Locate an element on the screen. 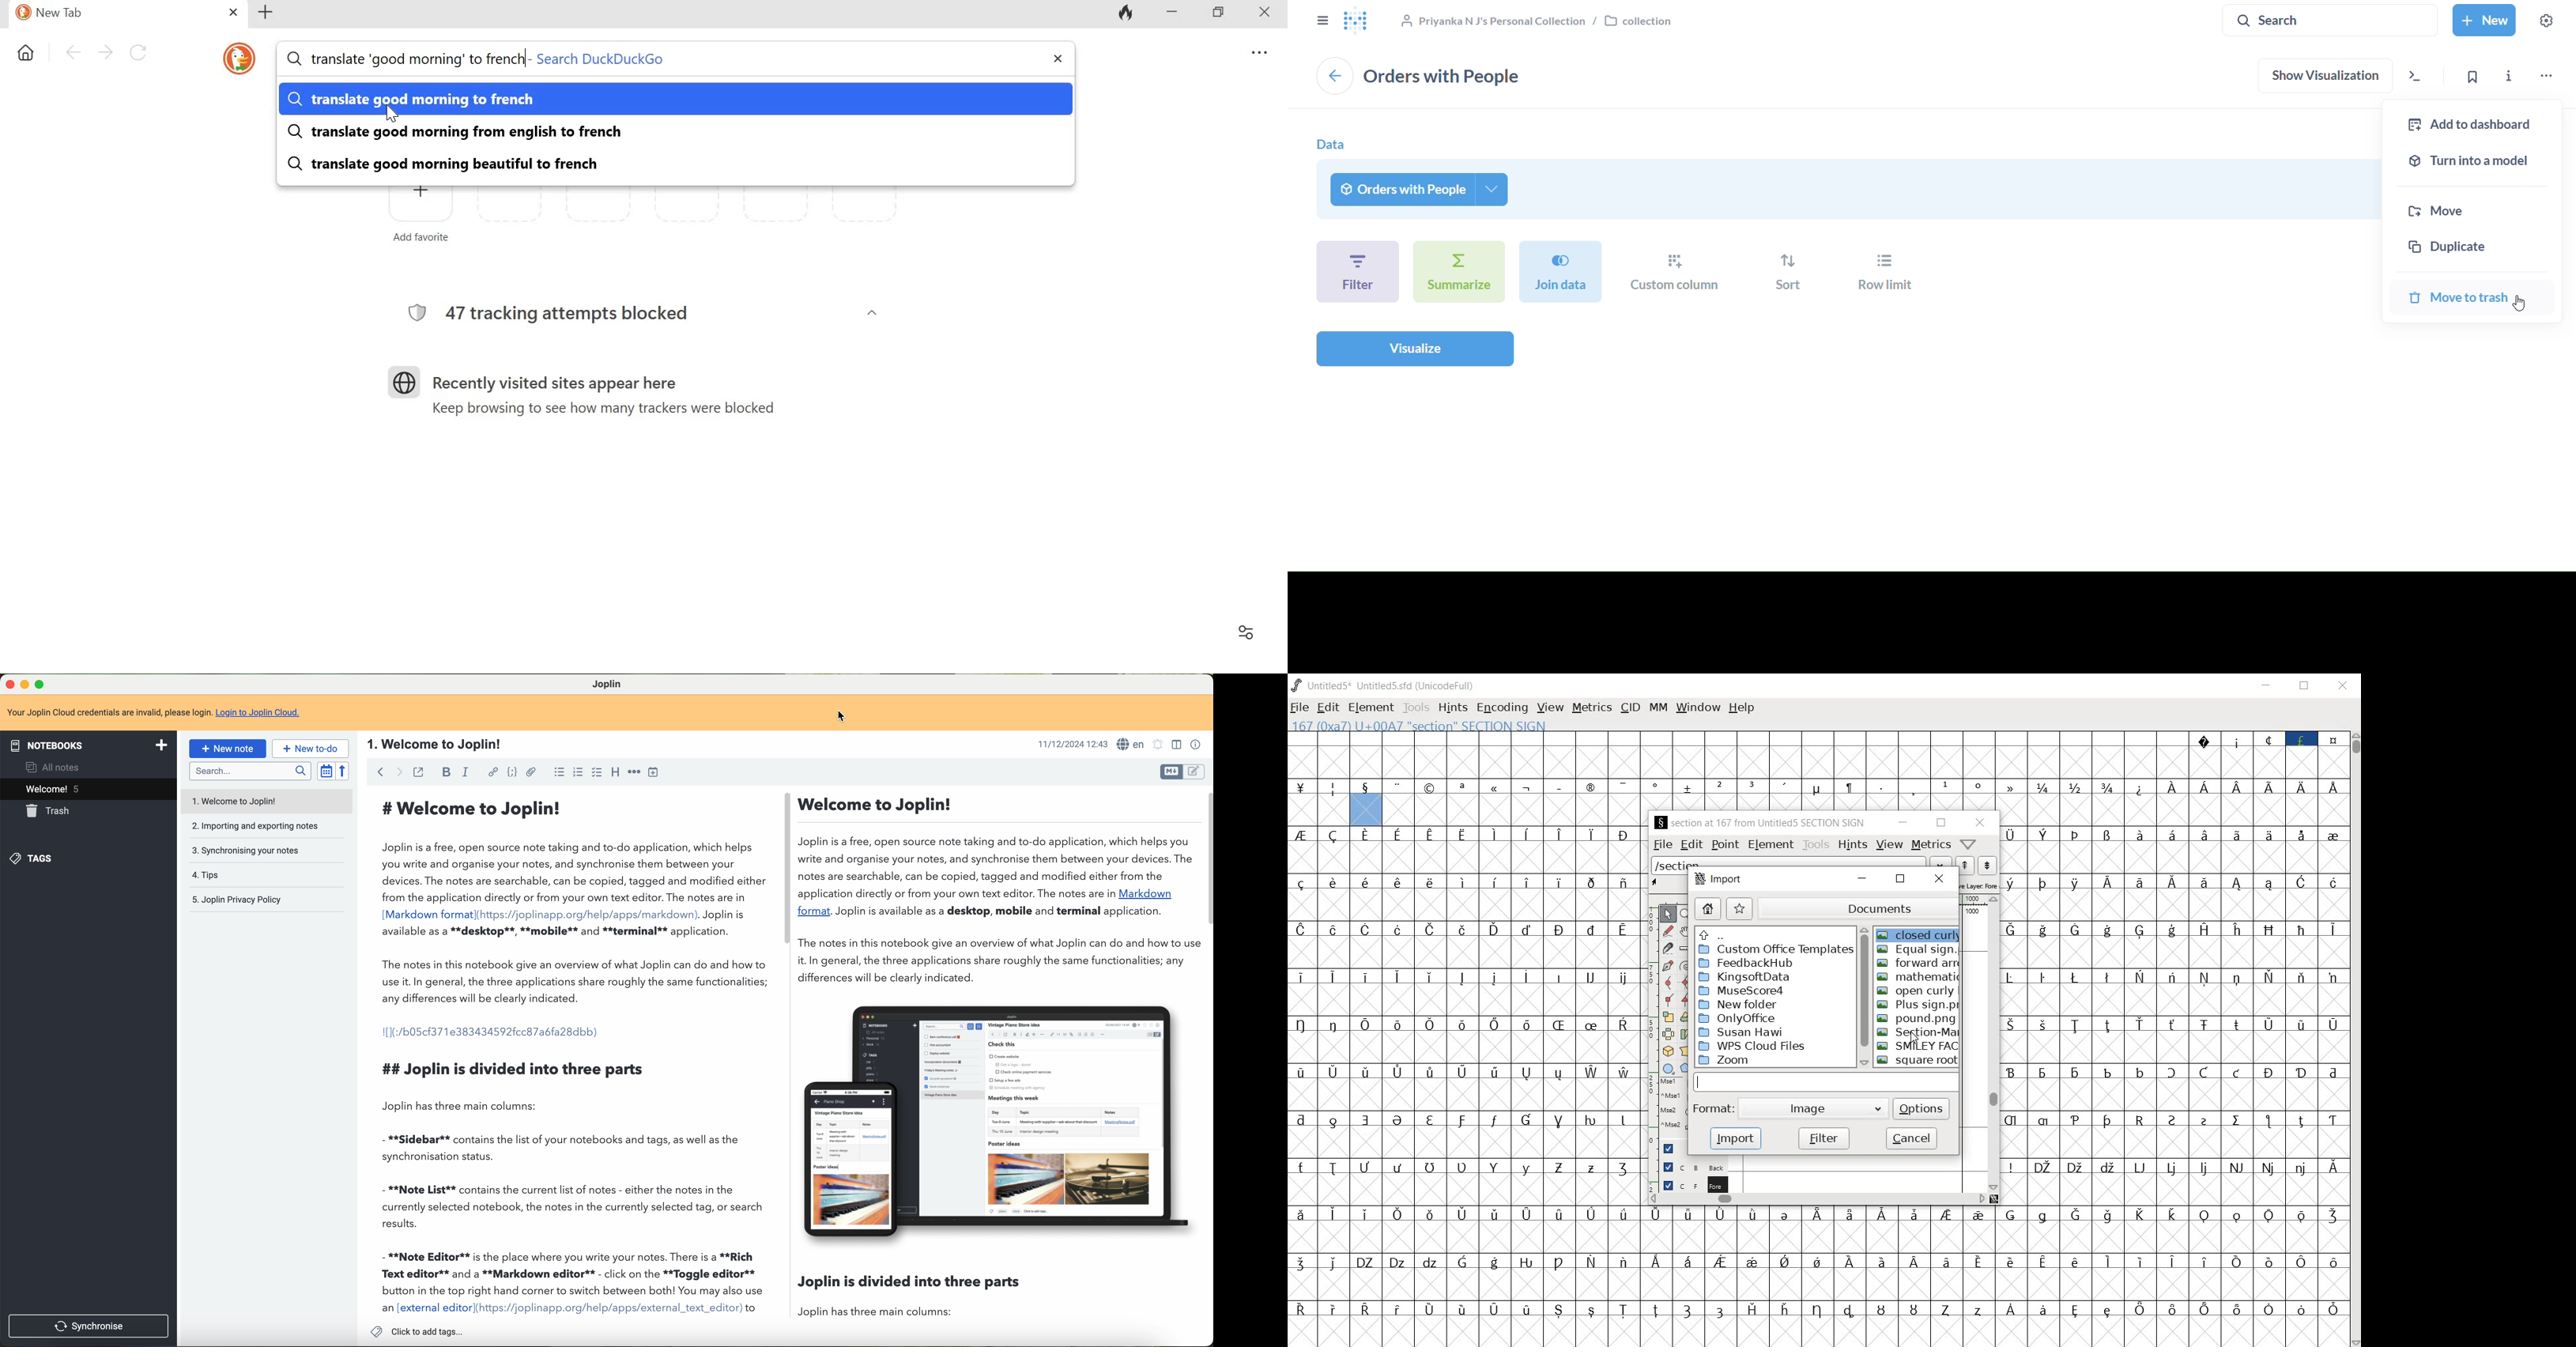 The width and height of the screenshot is (2576, 1372). close program is located at coordinates (8, 685).